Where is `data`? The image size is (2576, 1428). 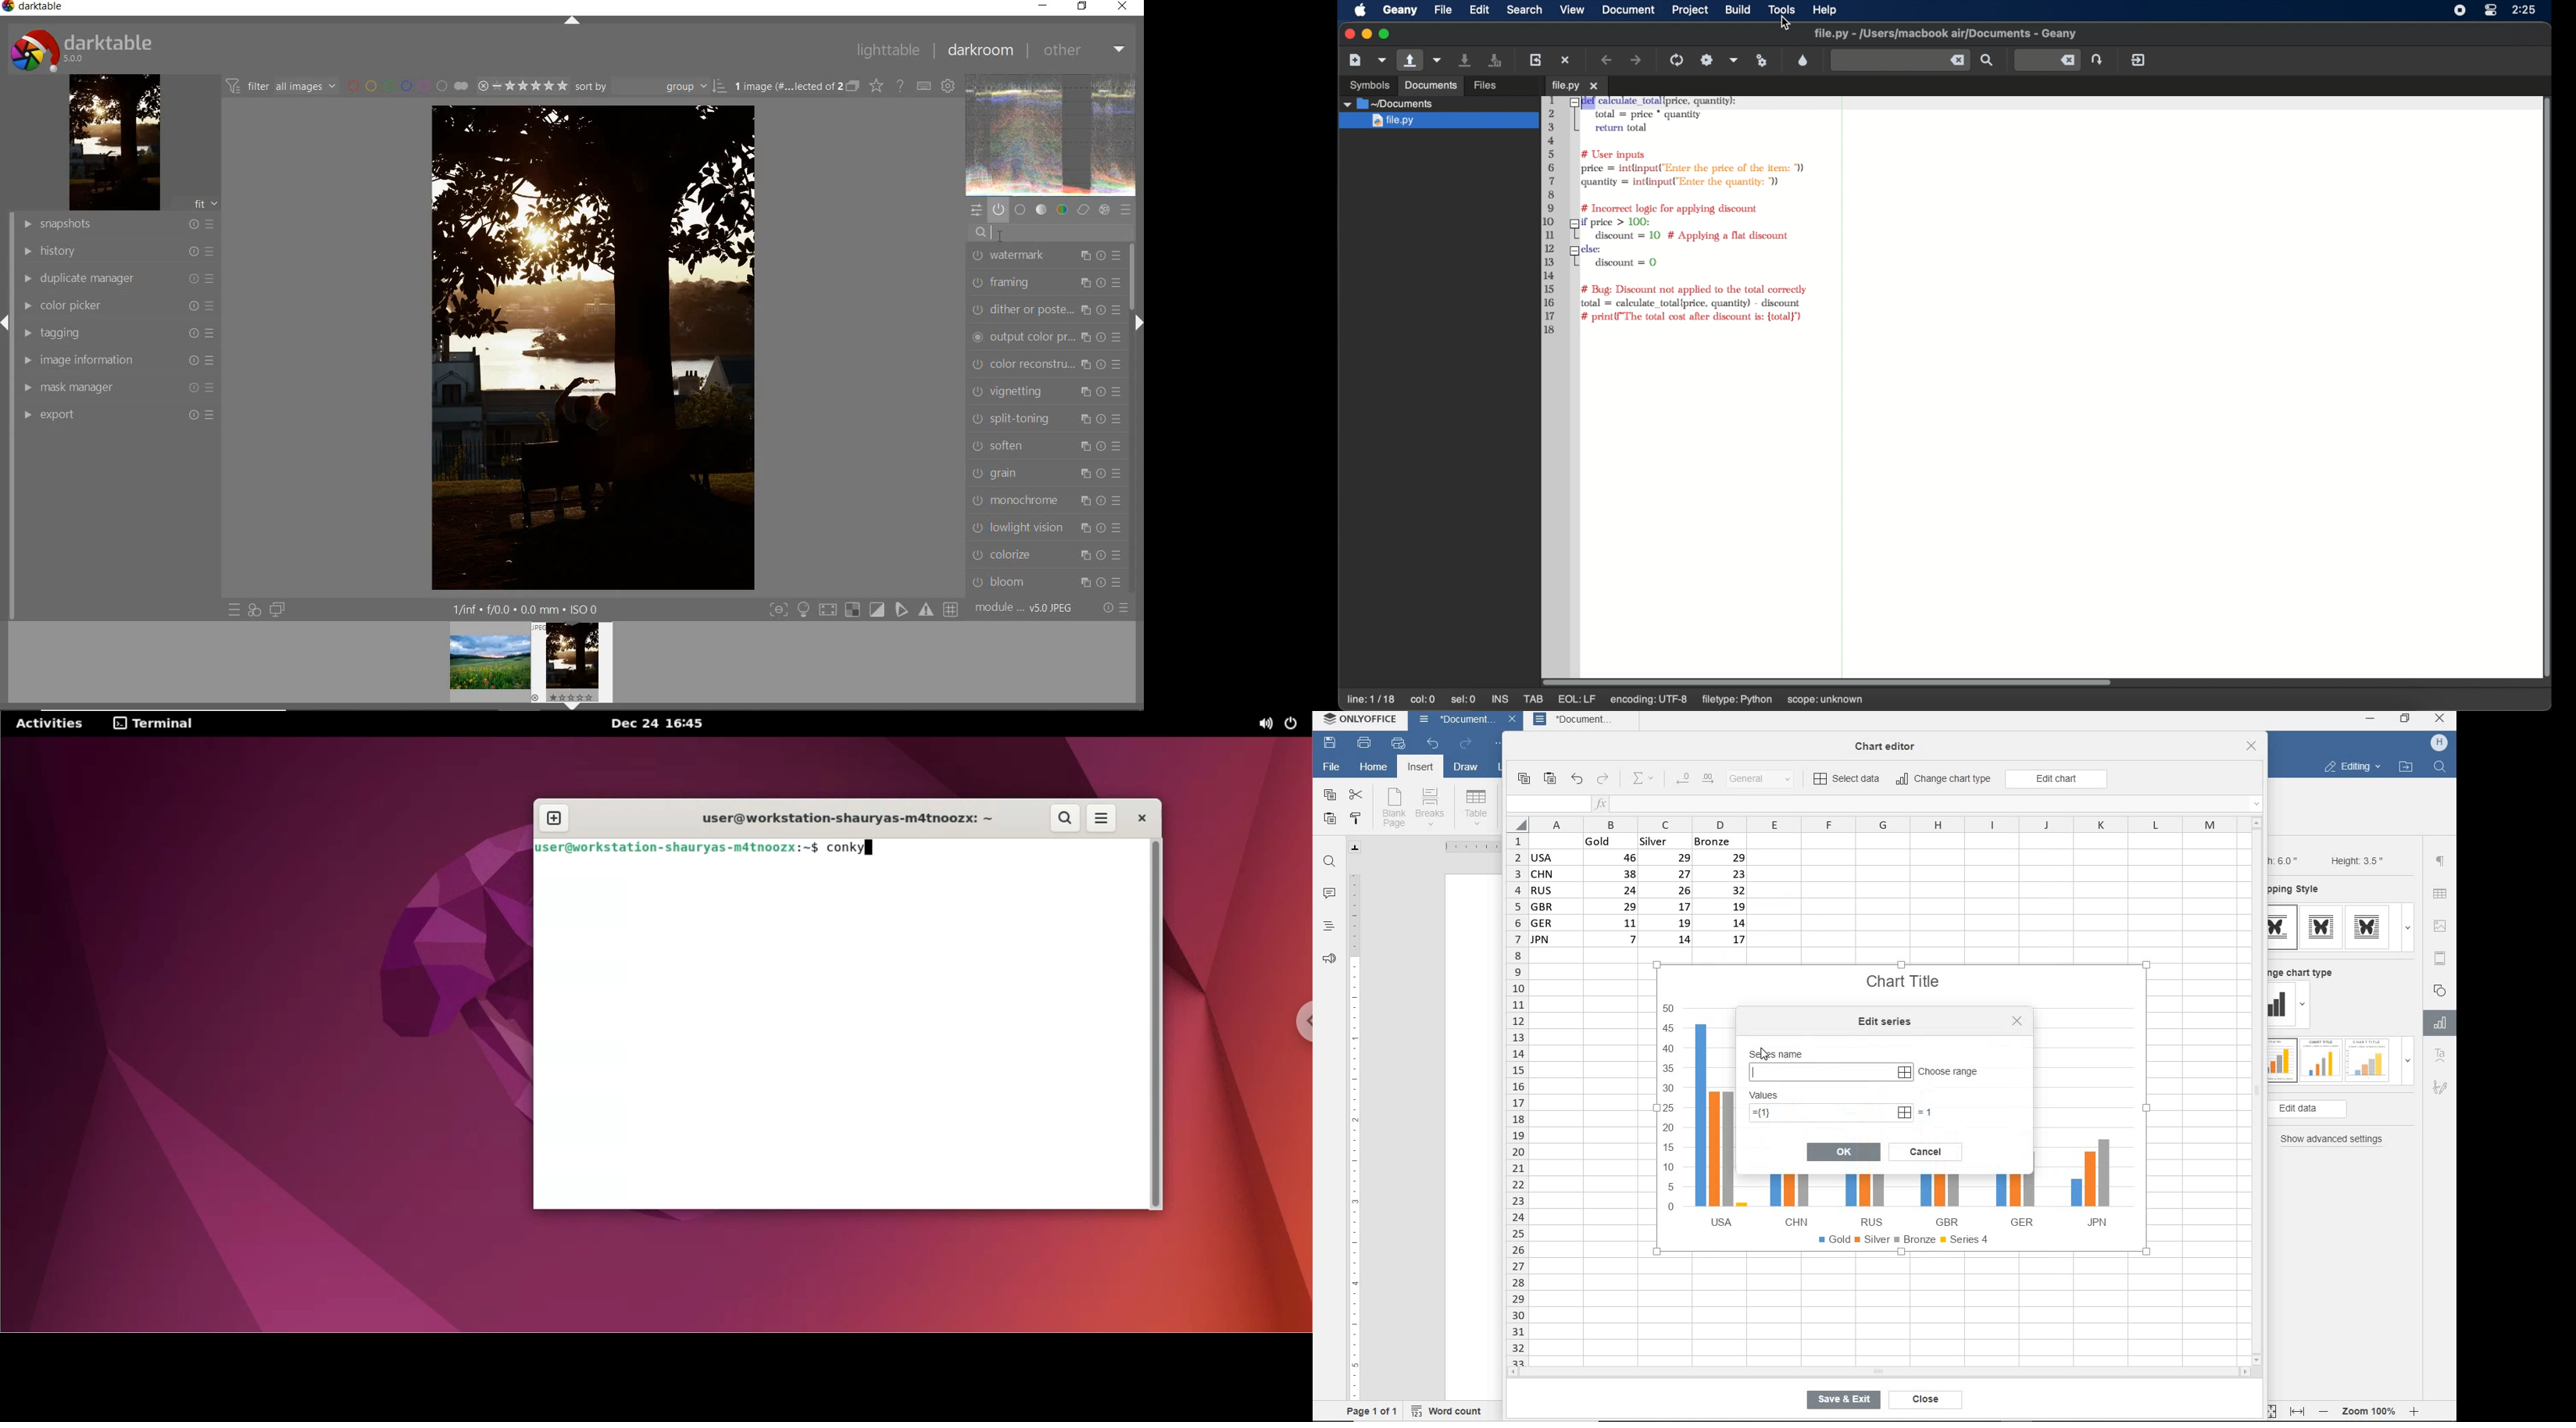
data is located at coordinates (1644, 894).